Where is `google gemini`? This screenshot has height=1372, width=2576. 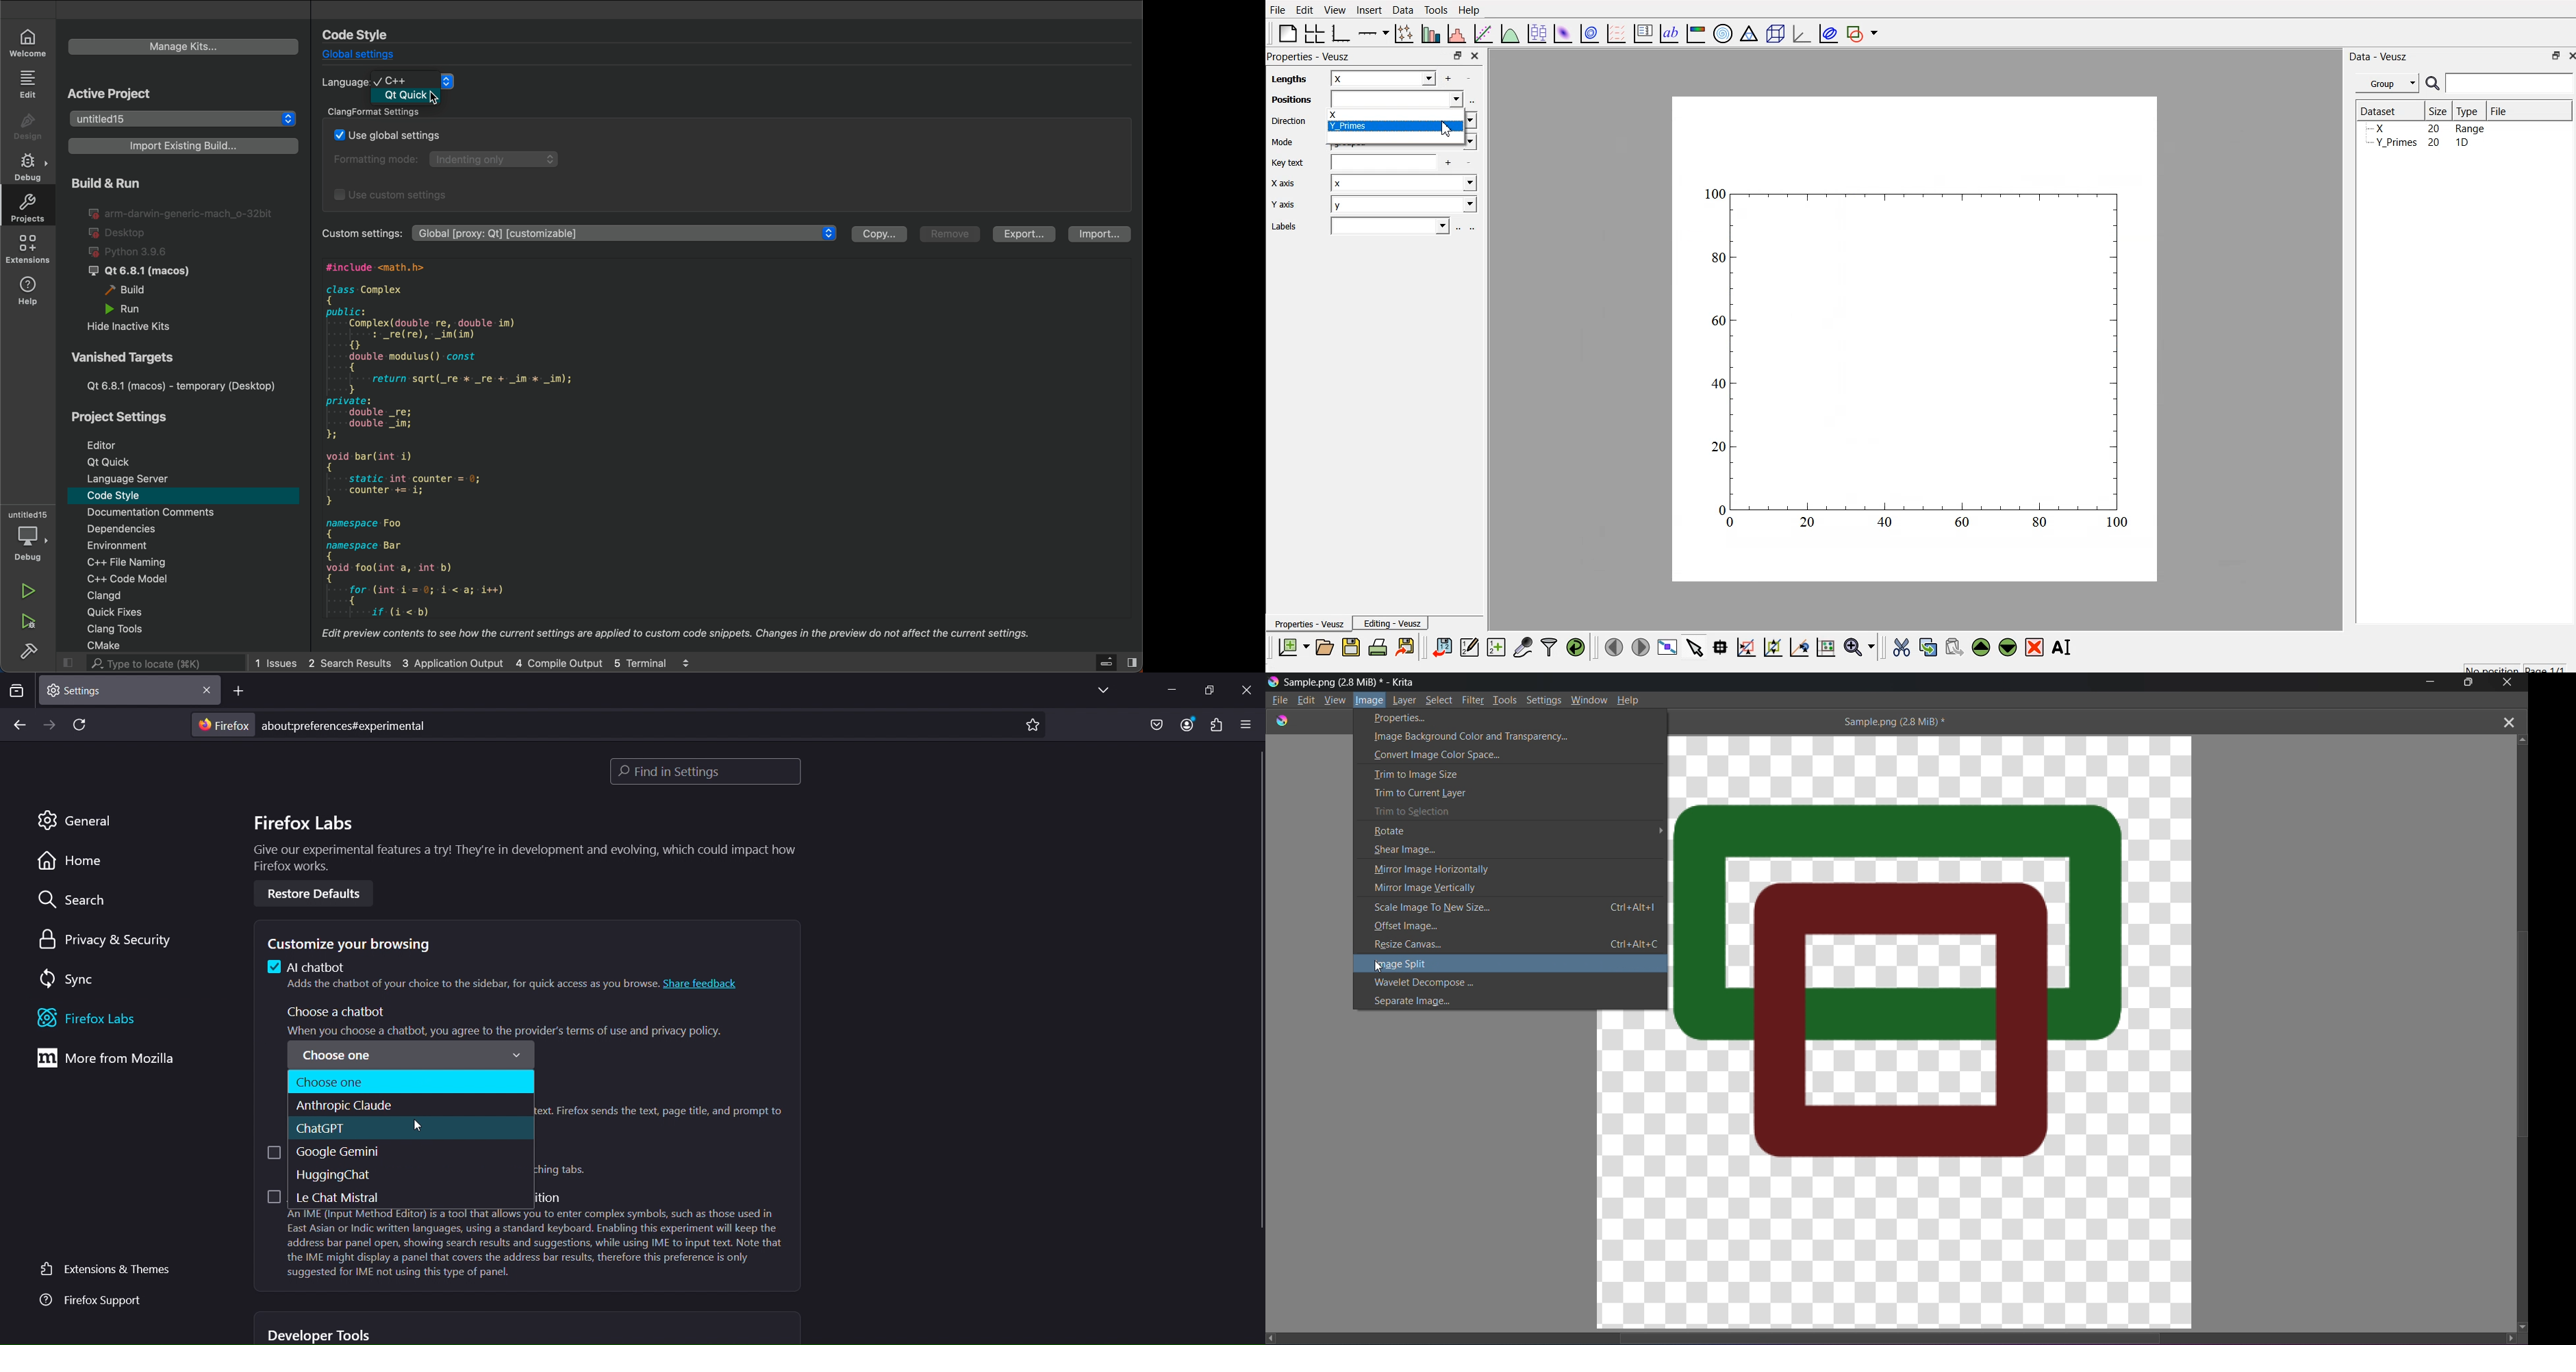 google gemini is located at coordinates (353, 1153).